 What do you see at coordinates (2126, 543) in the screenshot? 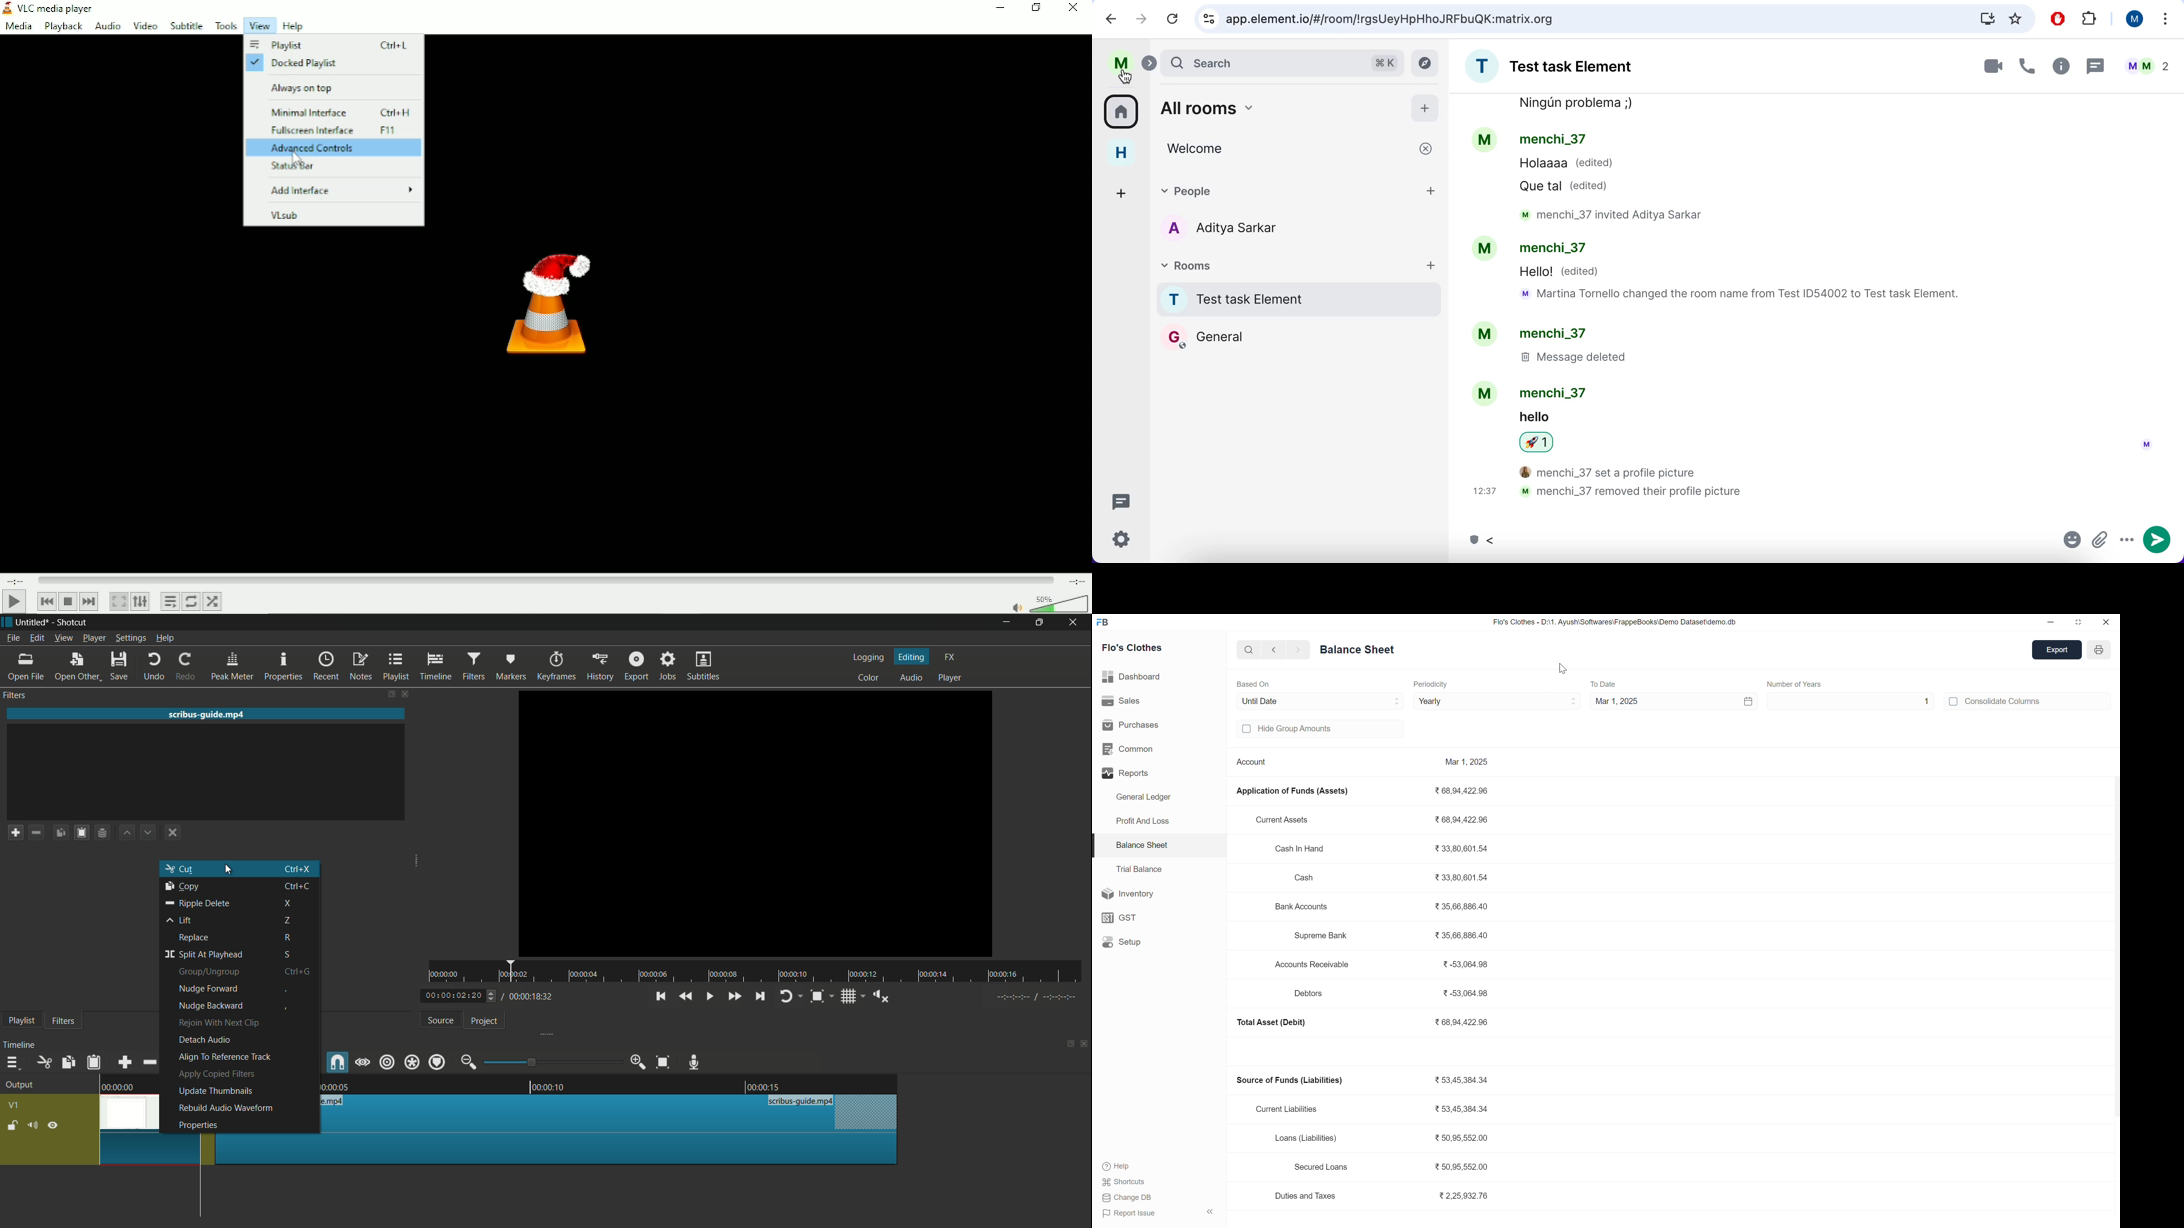
I see `options` at bounding box center [2126, 543].